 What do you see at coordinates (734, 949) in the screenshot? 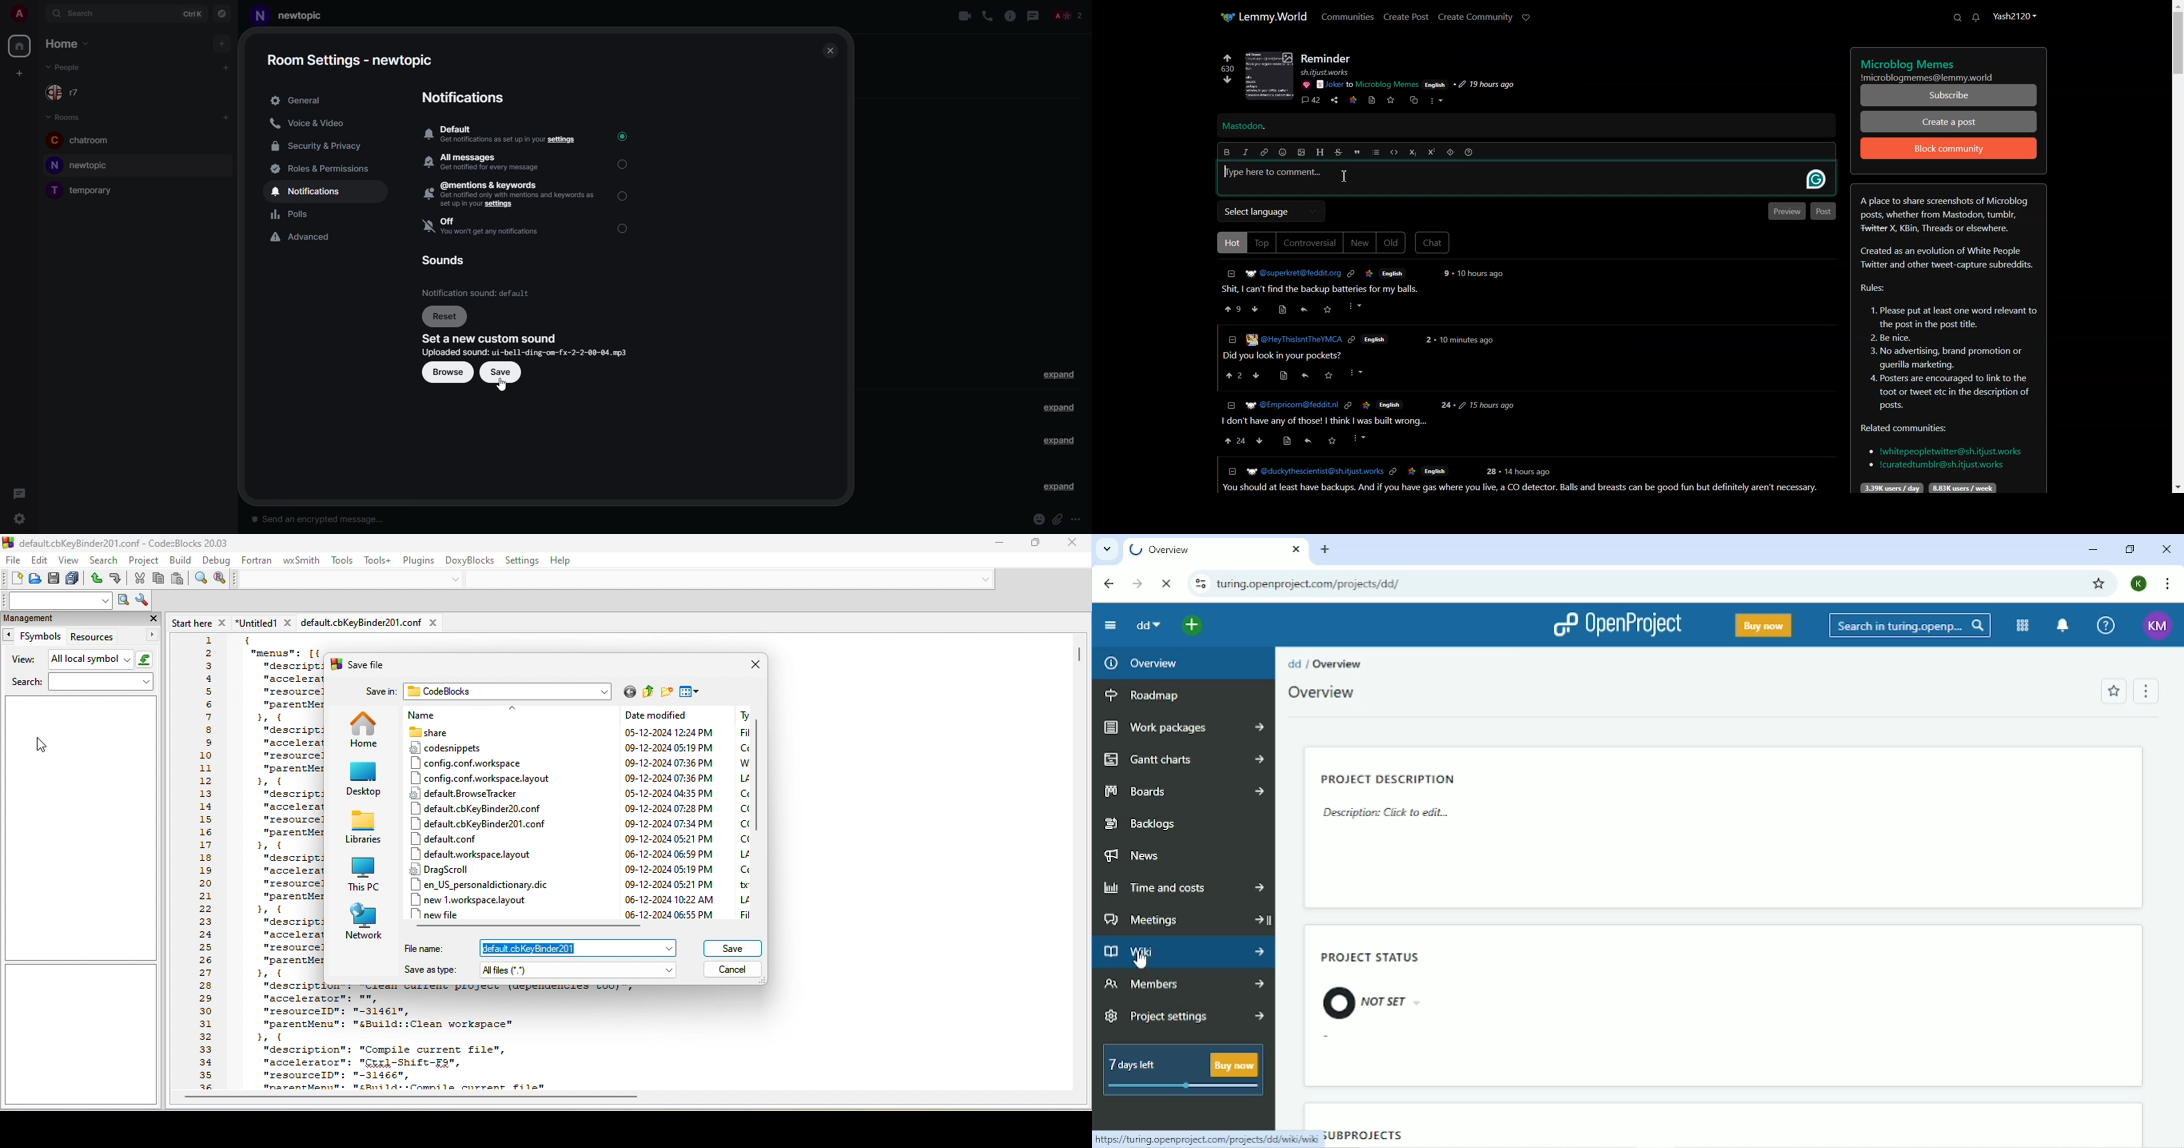
I see `save` at bounding box center [734, 949].